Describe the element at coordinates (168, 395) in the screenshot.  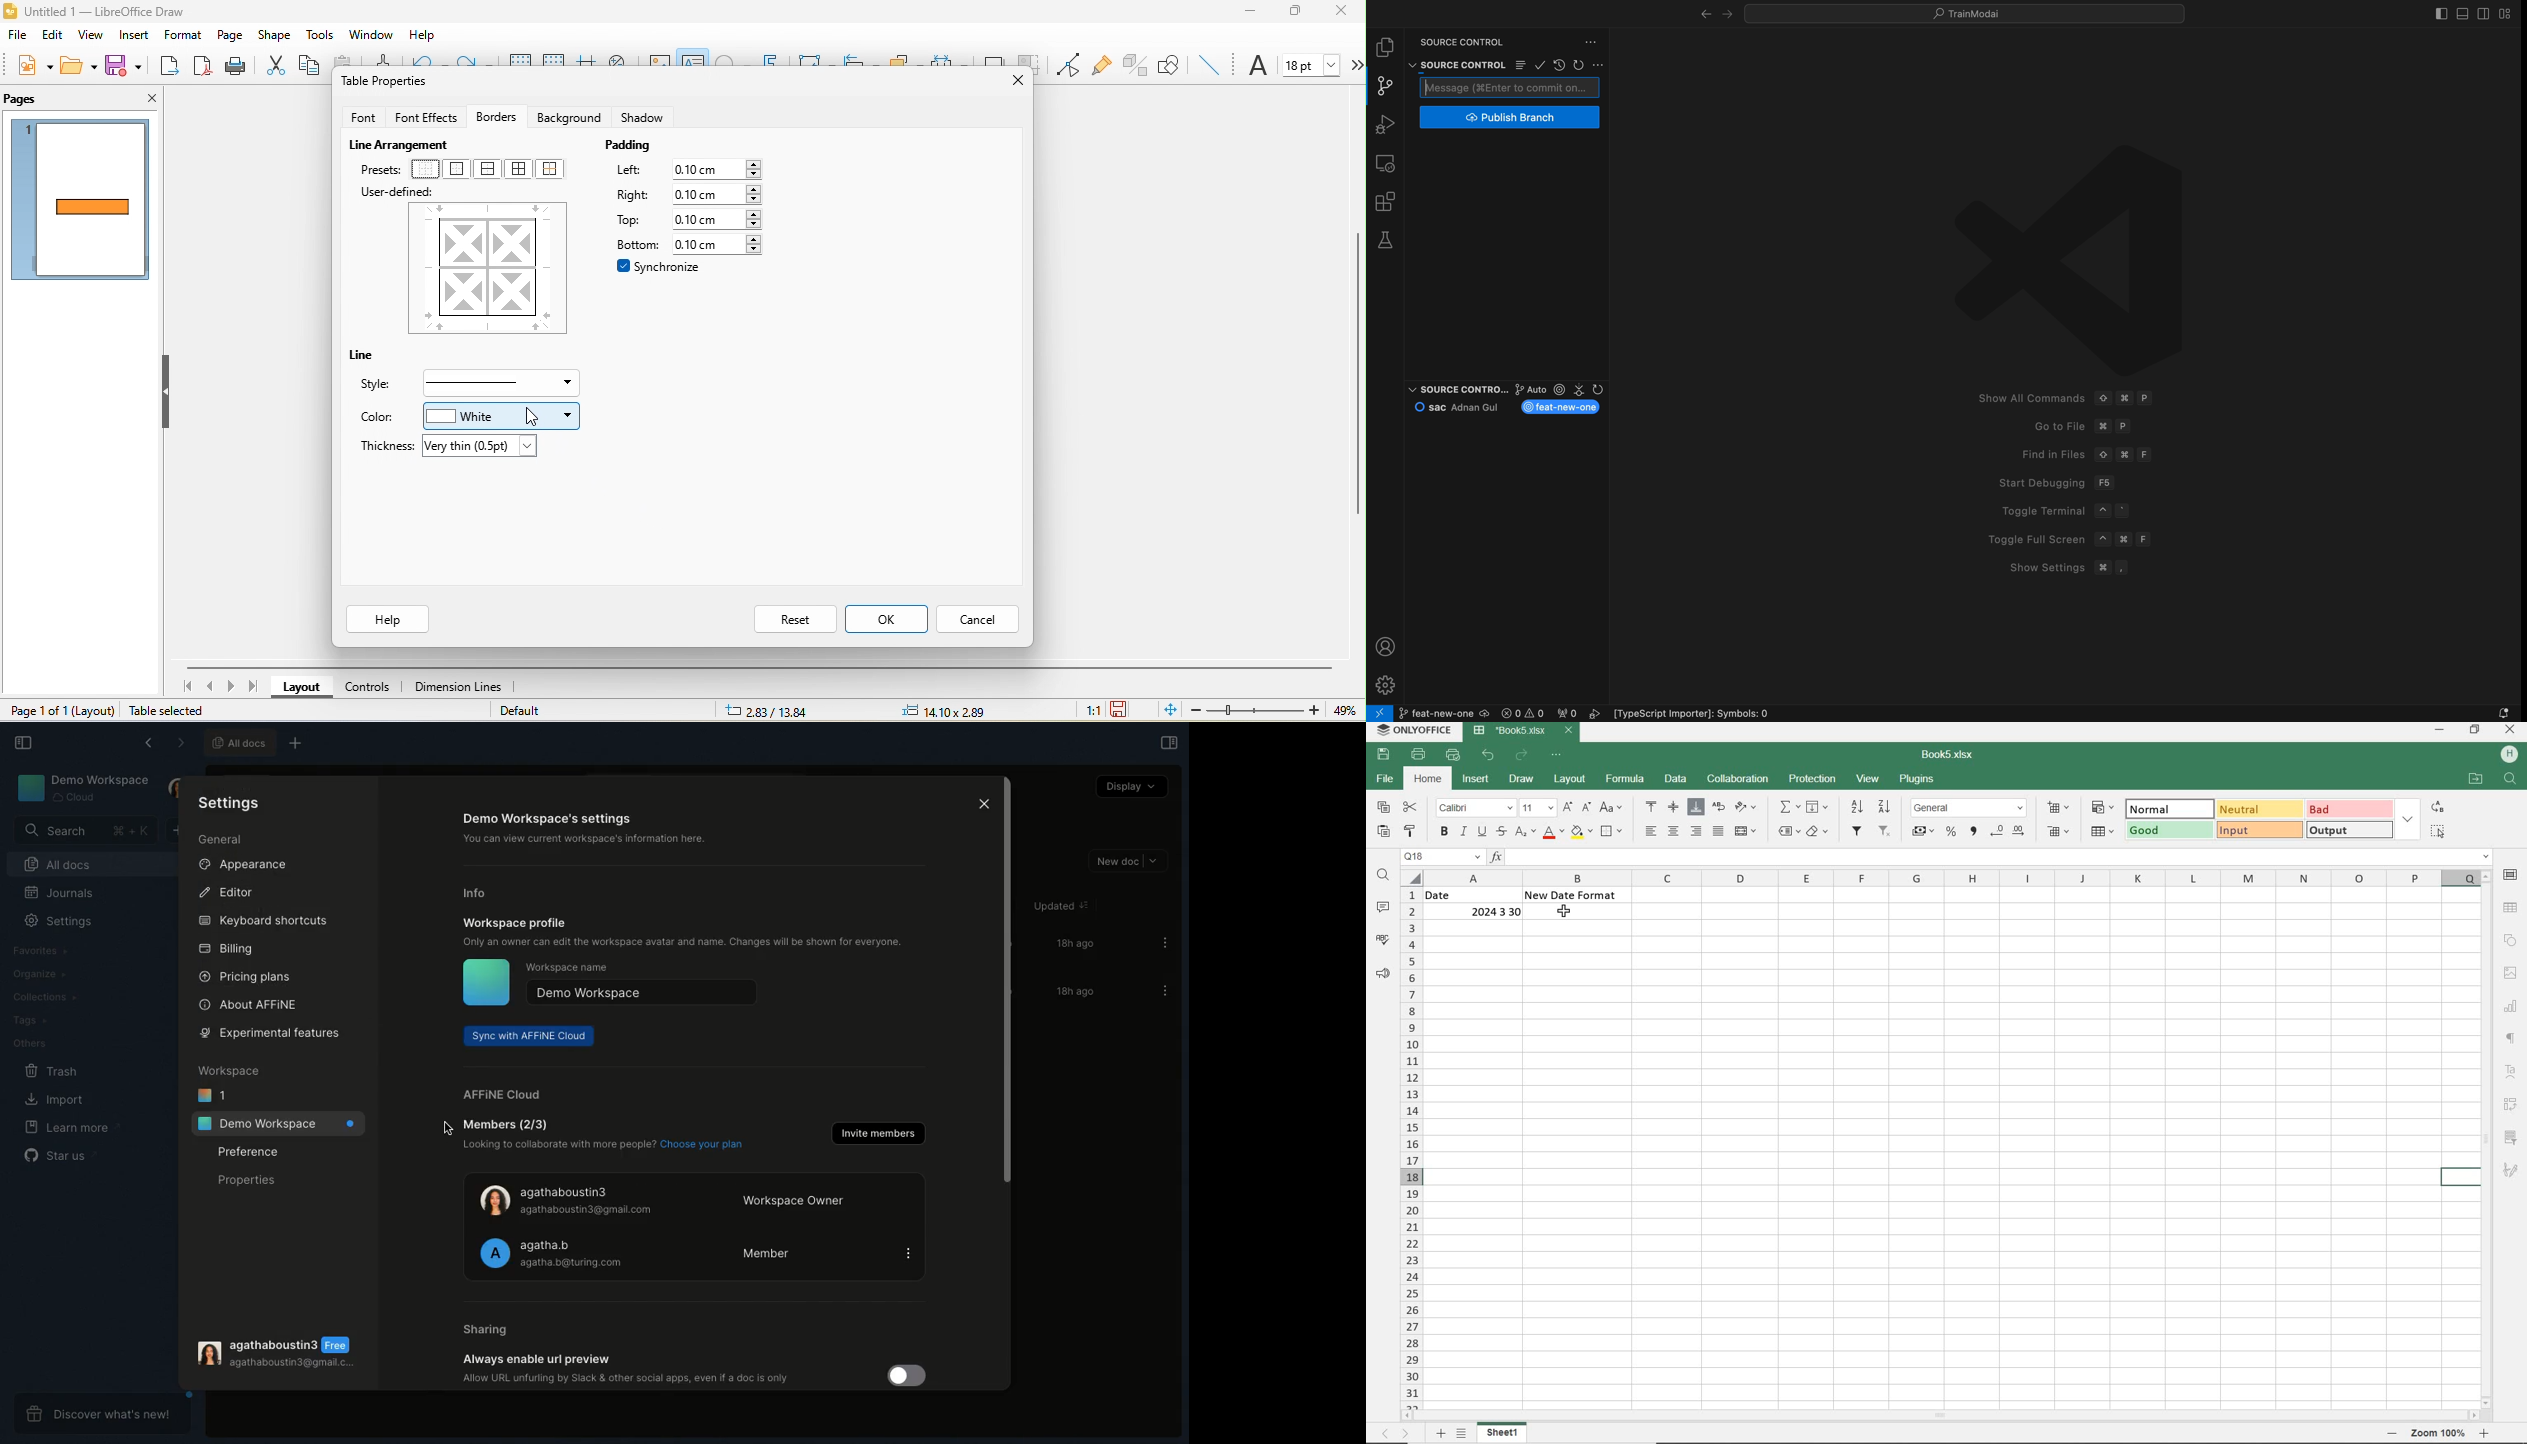
I see `hide` at that location.